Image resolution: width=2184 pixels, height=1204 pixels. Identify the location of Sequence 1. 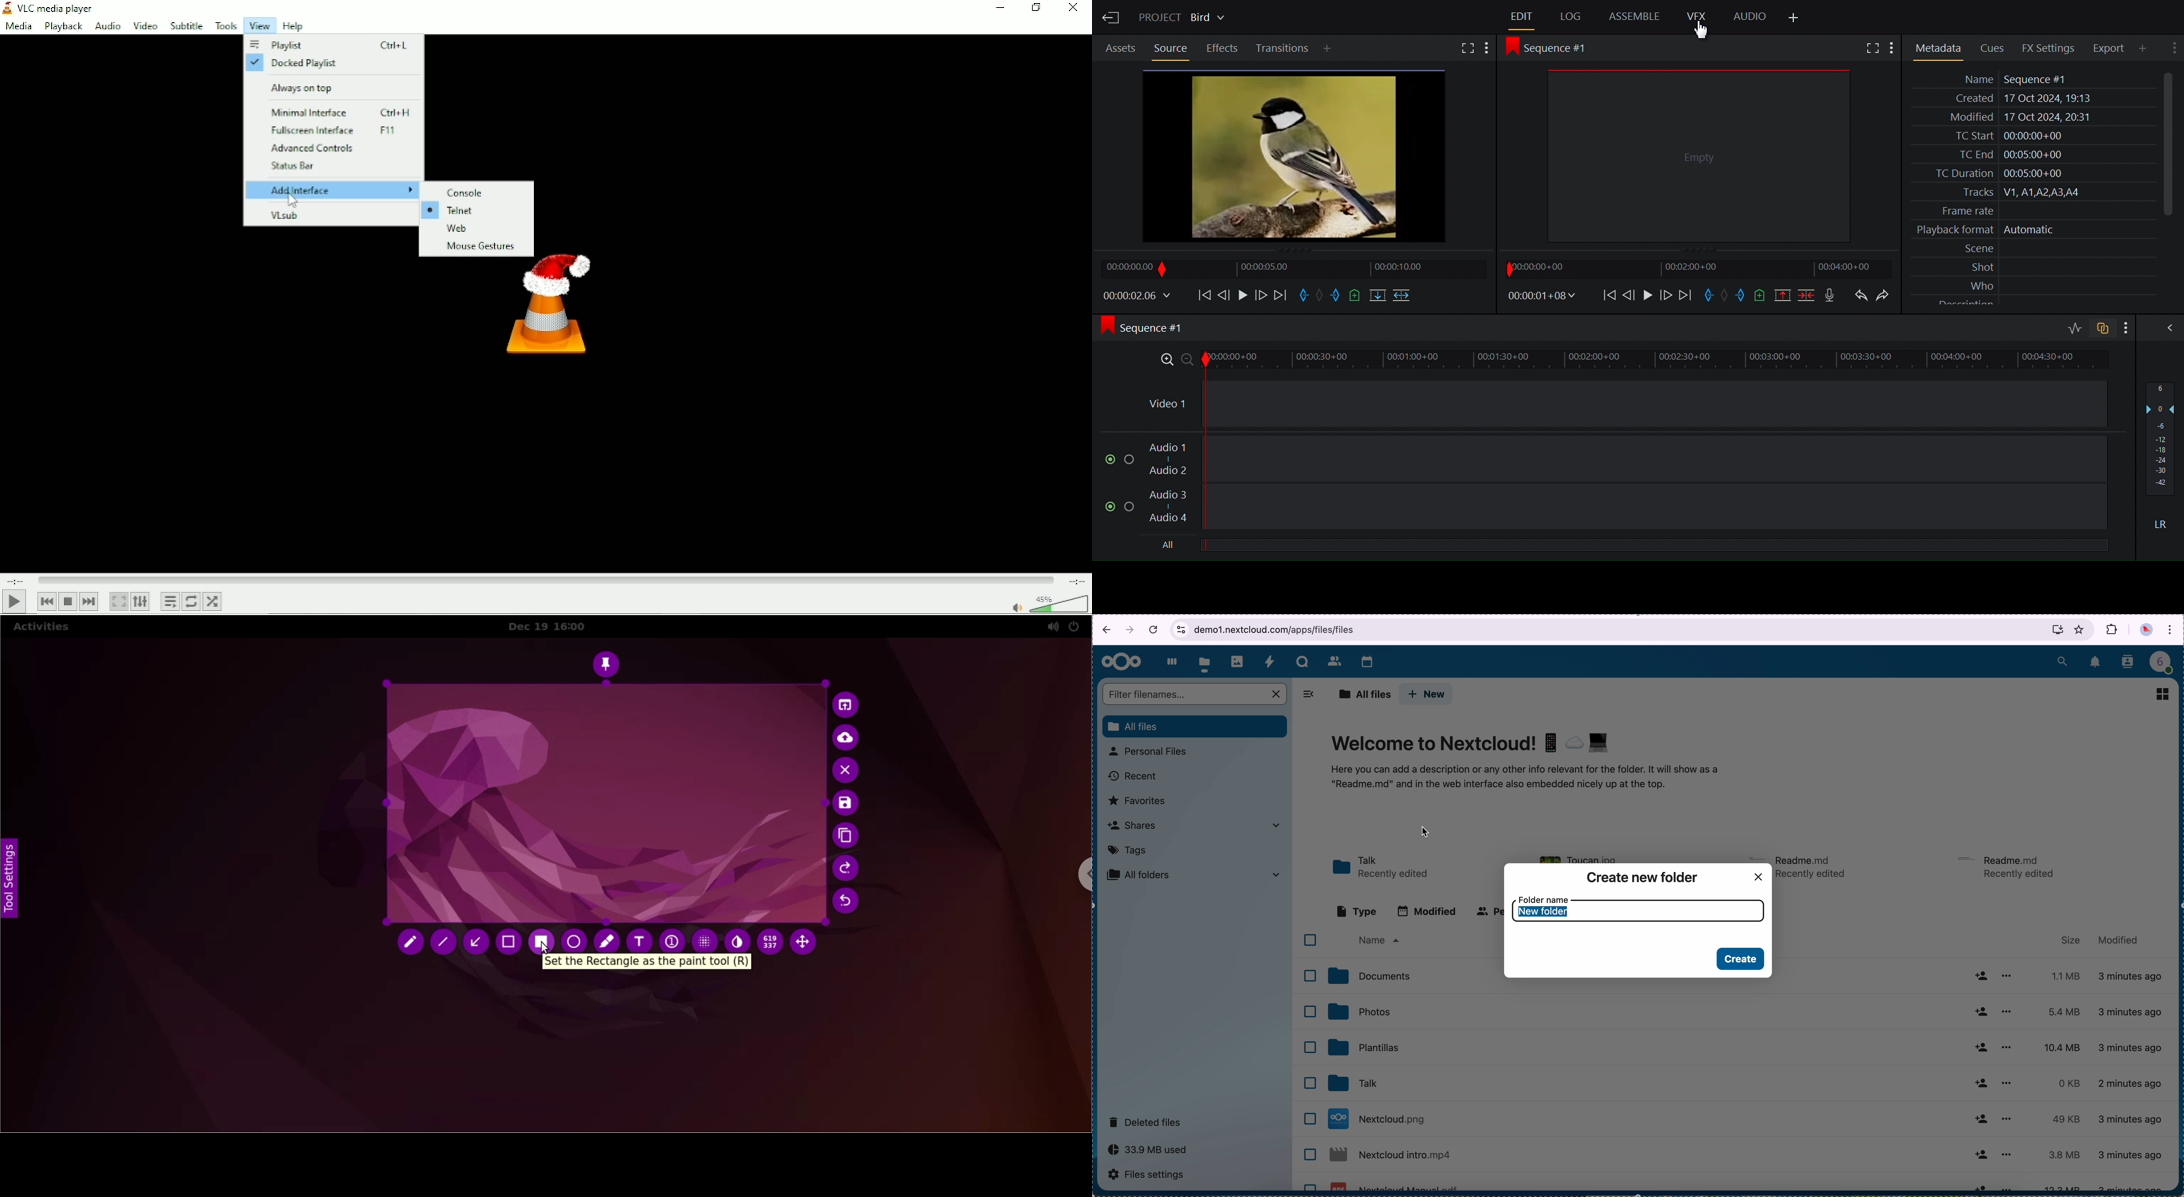
(1559, 49).